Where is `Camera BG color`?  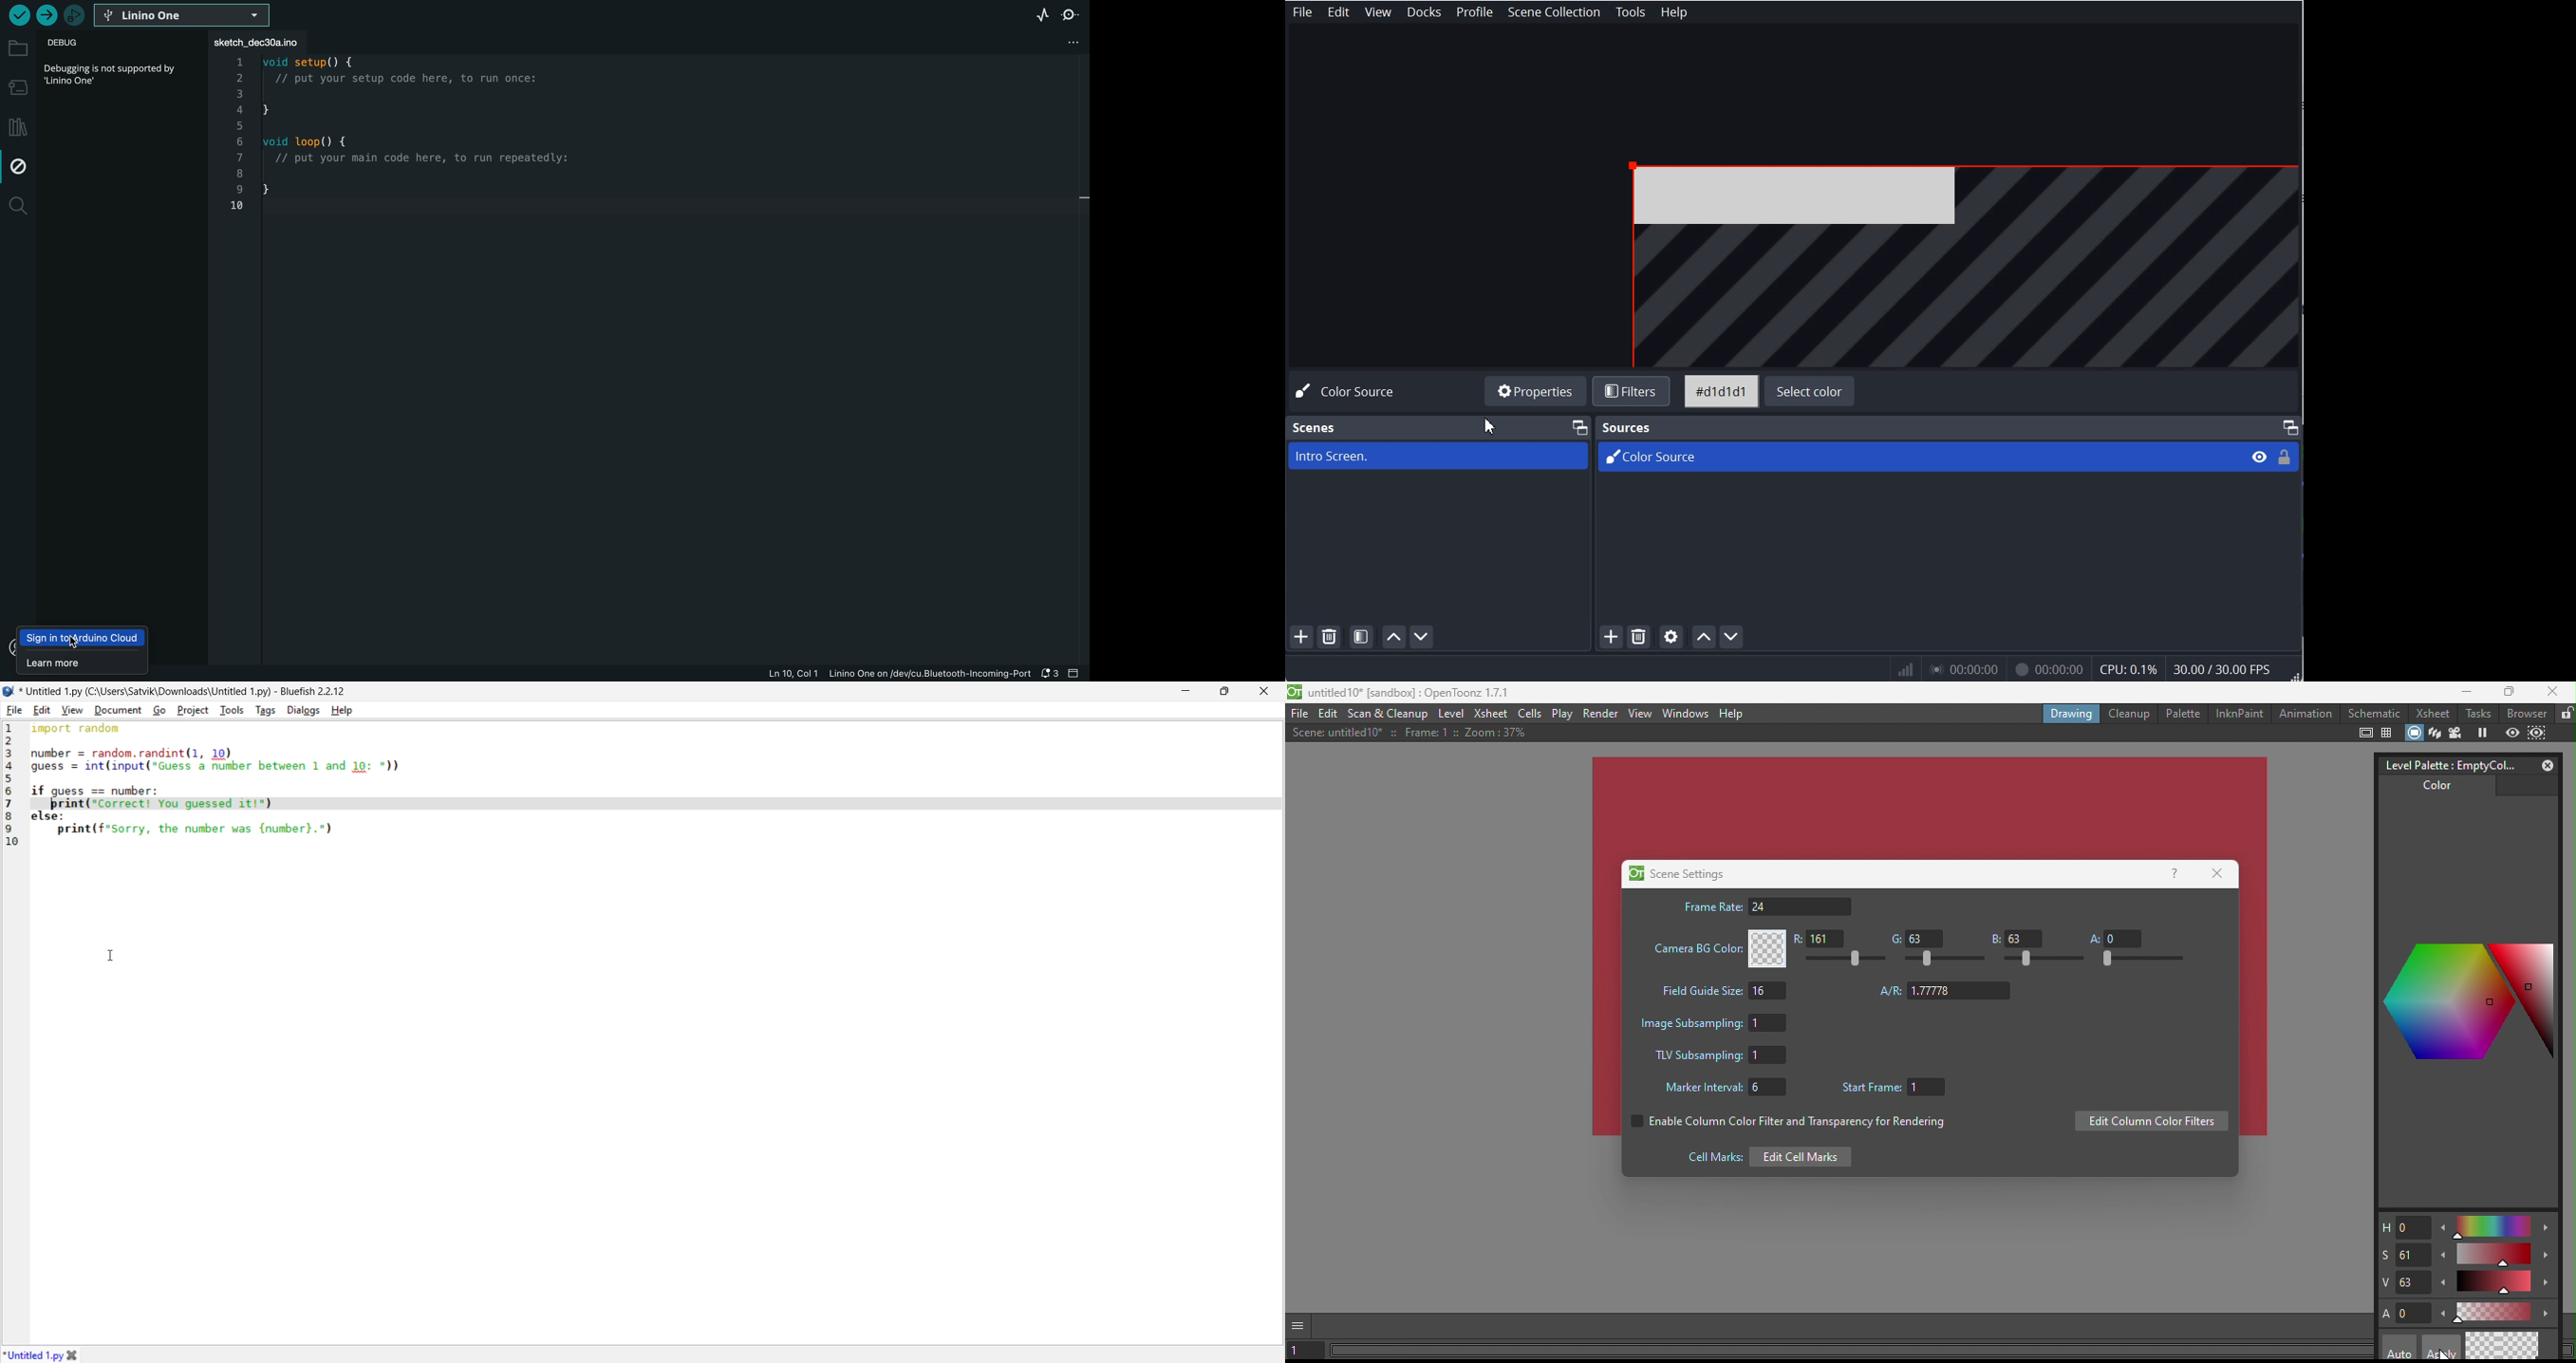
Camera BG color is located at coordinates (1717, 949).